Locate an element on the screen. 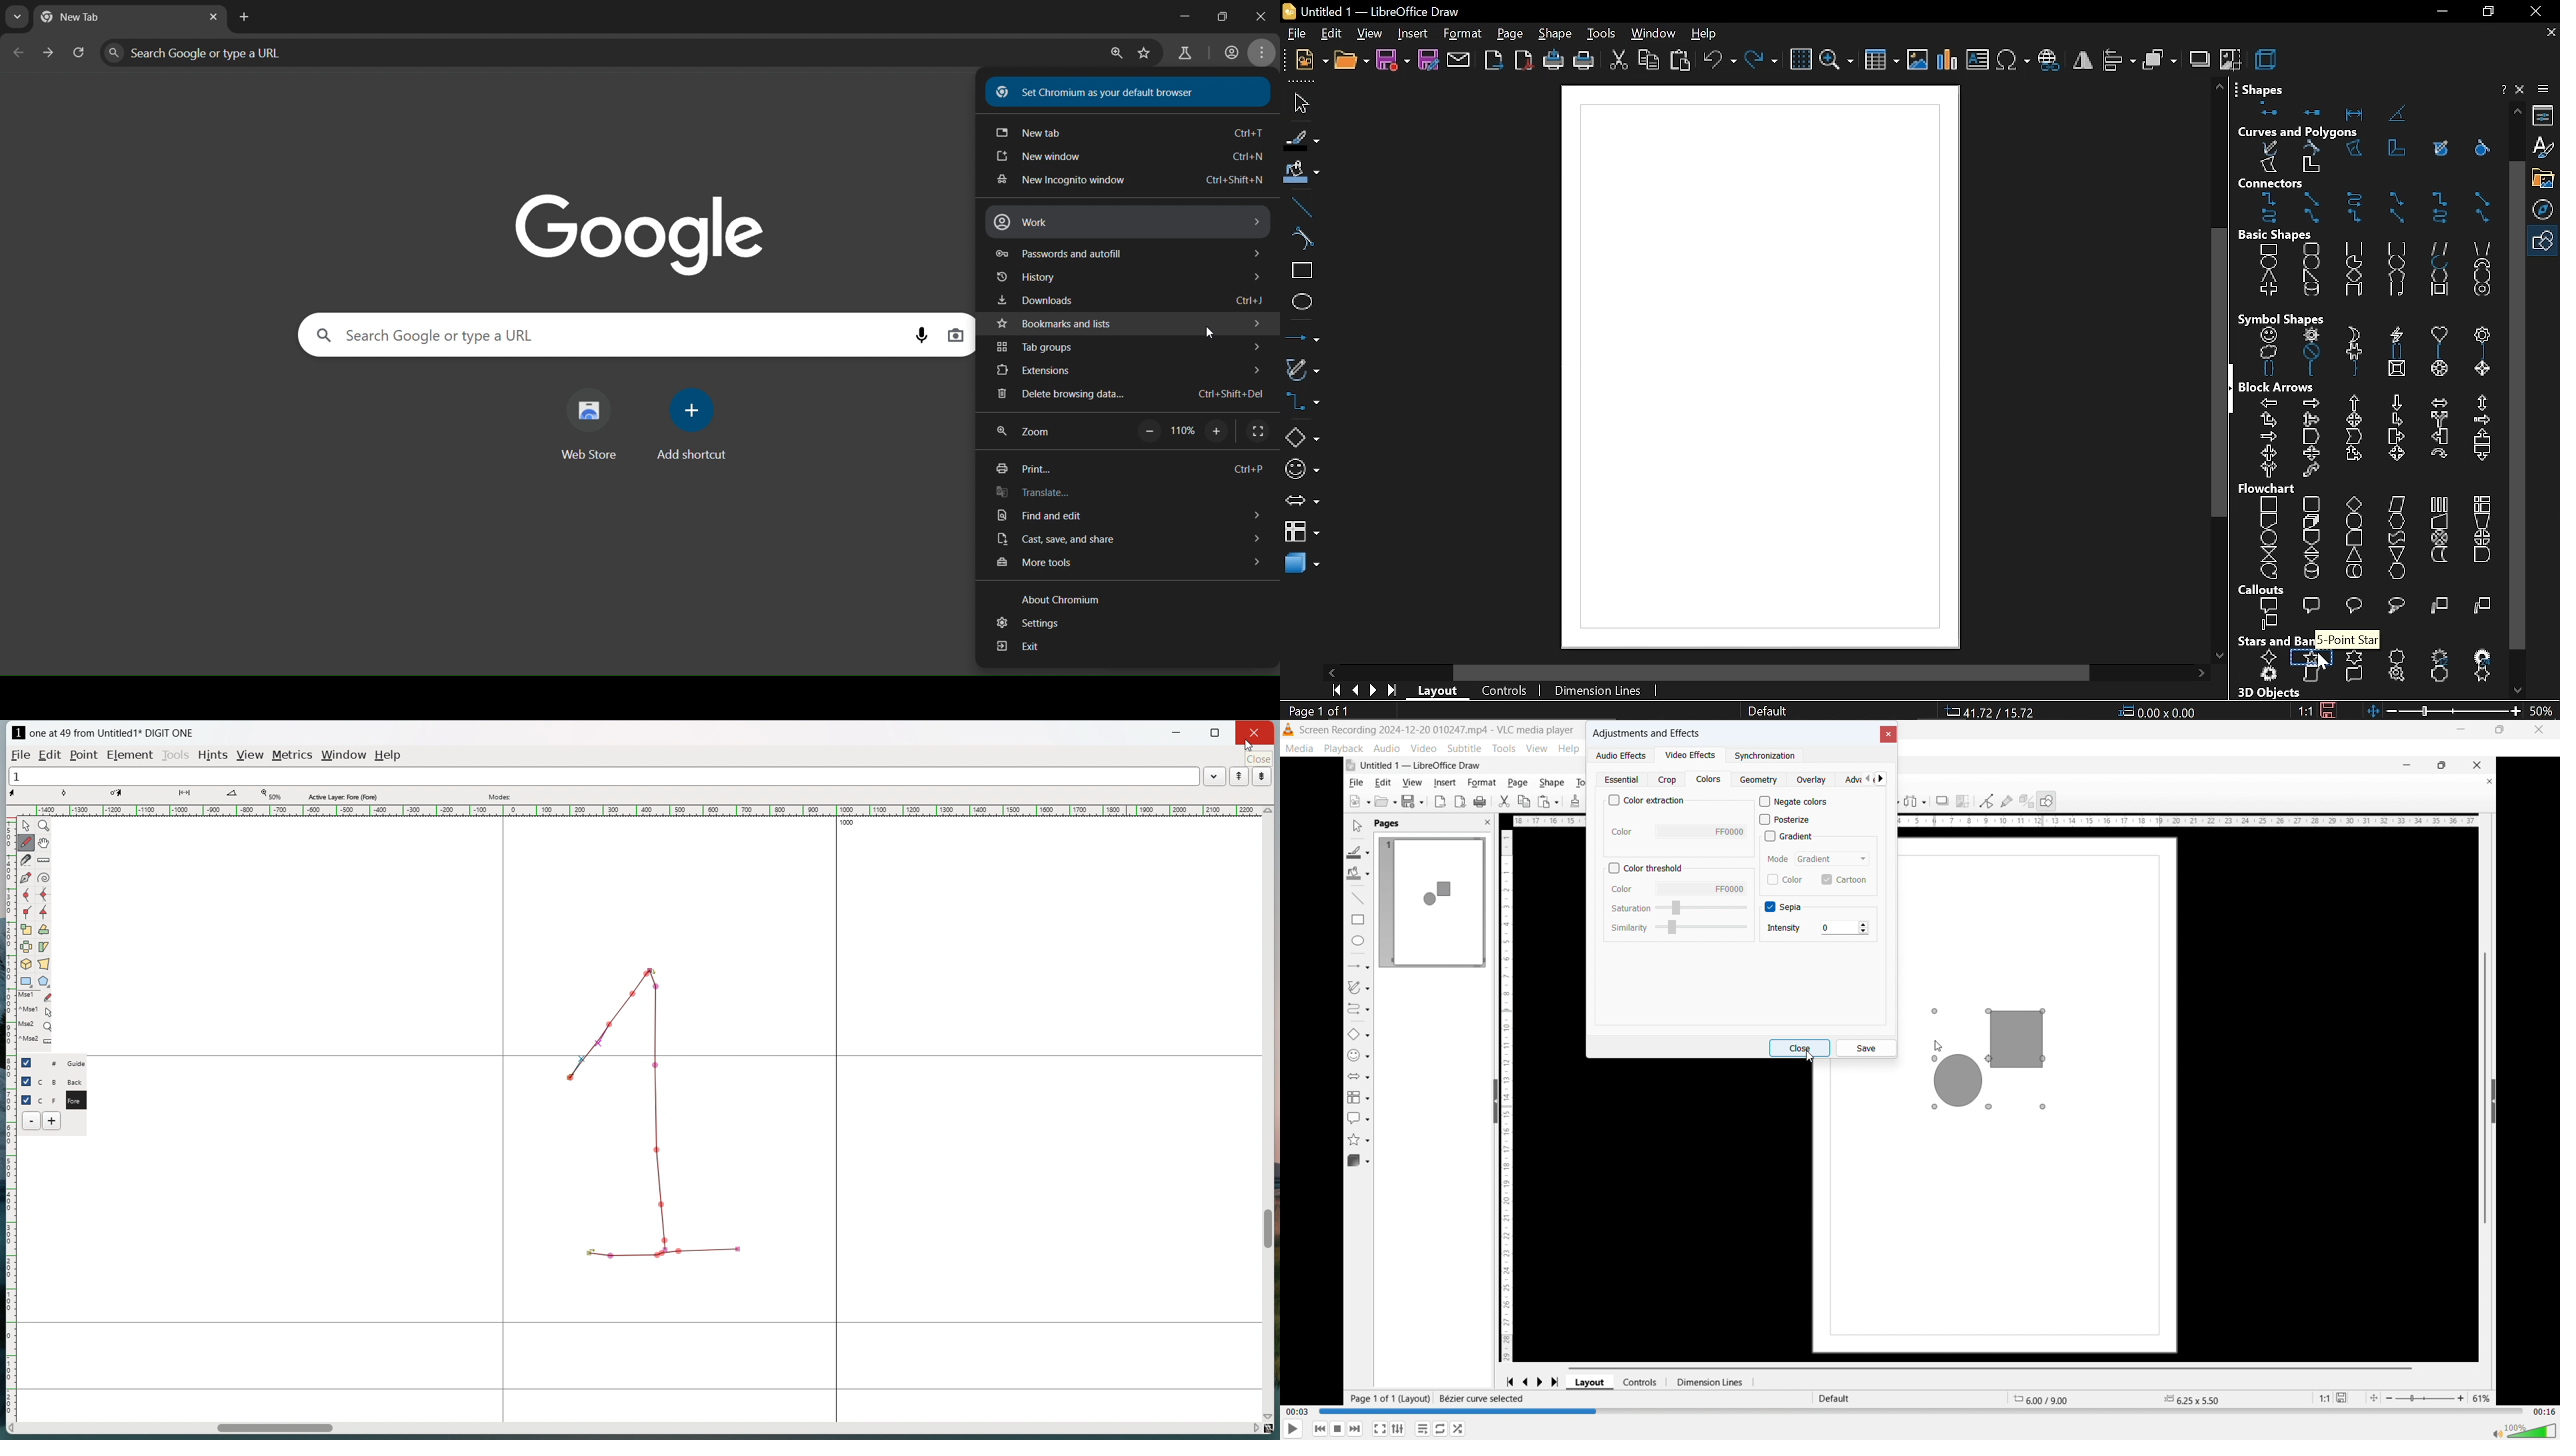 The image size is (2576, 1456). controls is located at coordinates (1504, 691).